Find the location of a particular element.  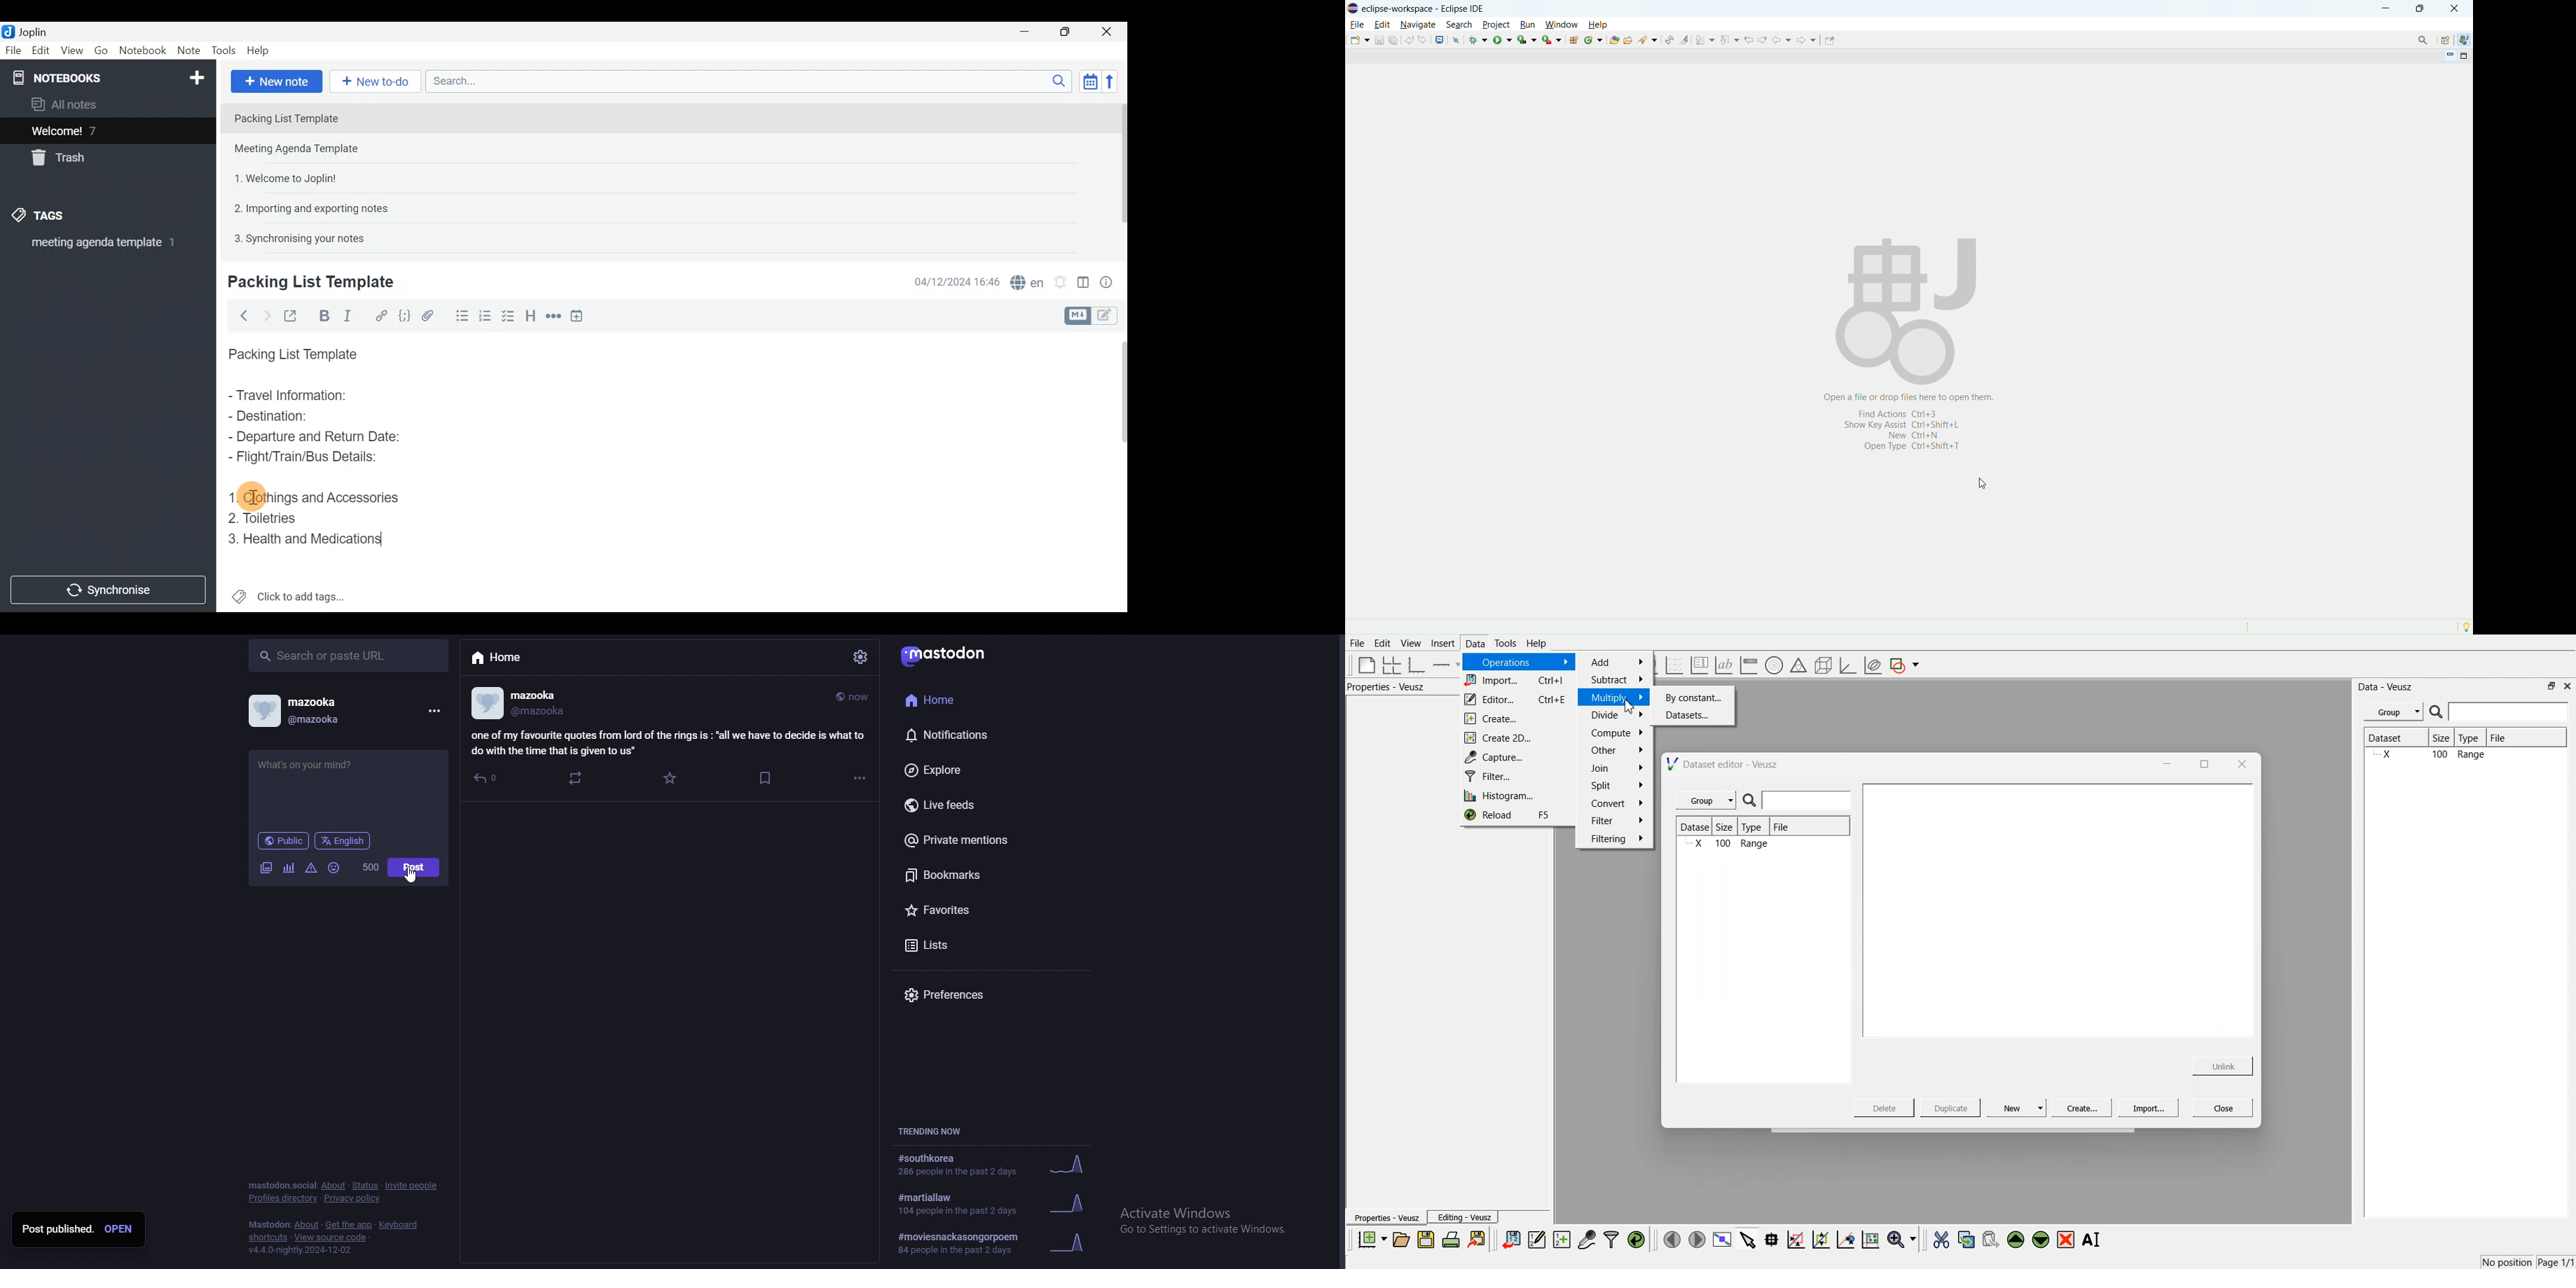

minimize is located at coordinates (2384, 8).